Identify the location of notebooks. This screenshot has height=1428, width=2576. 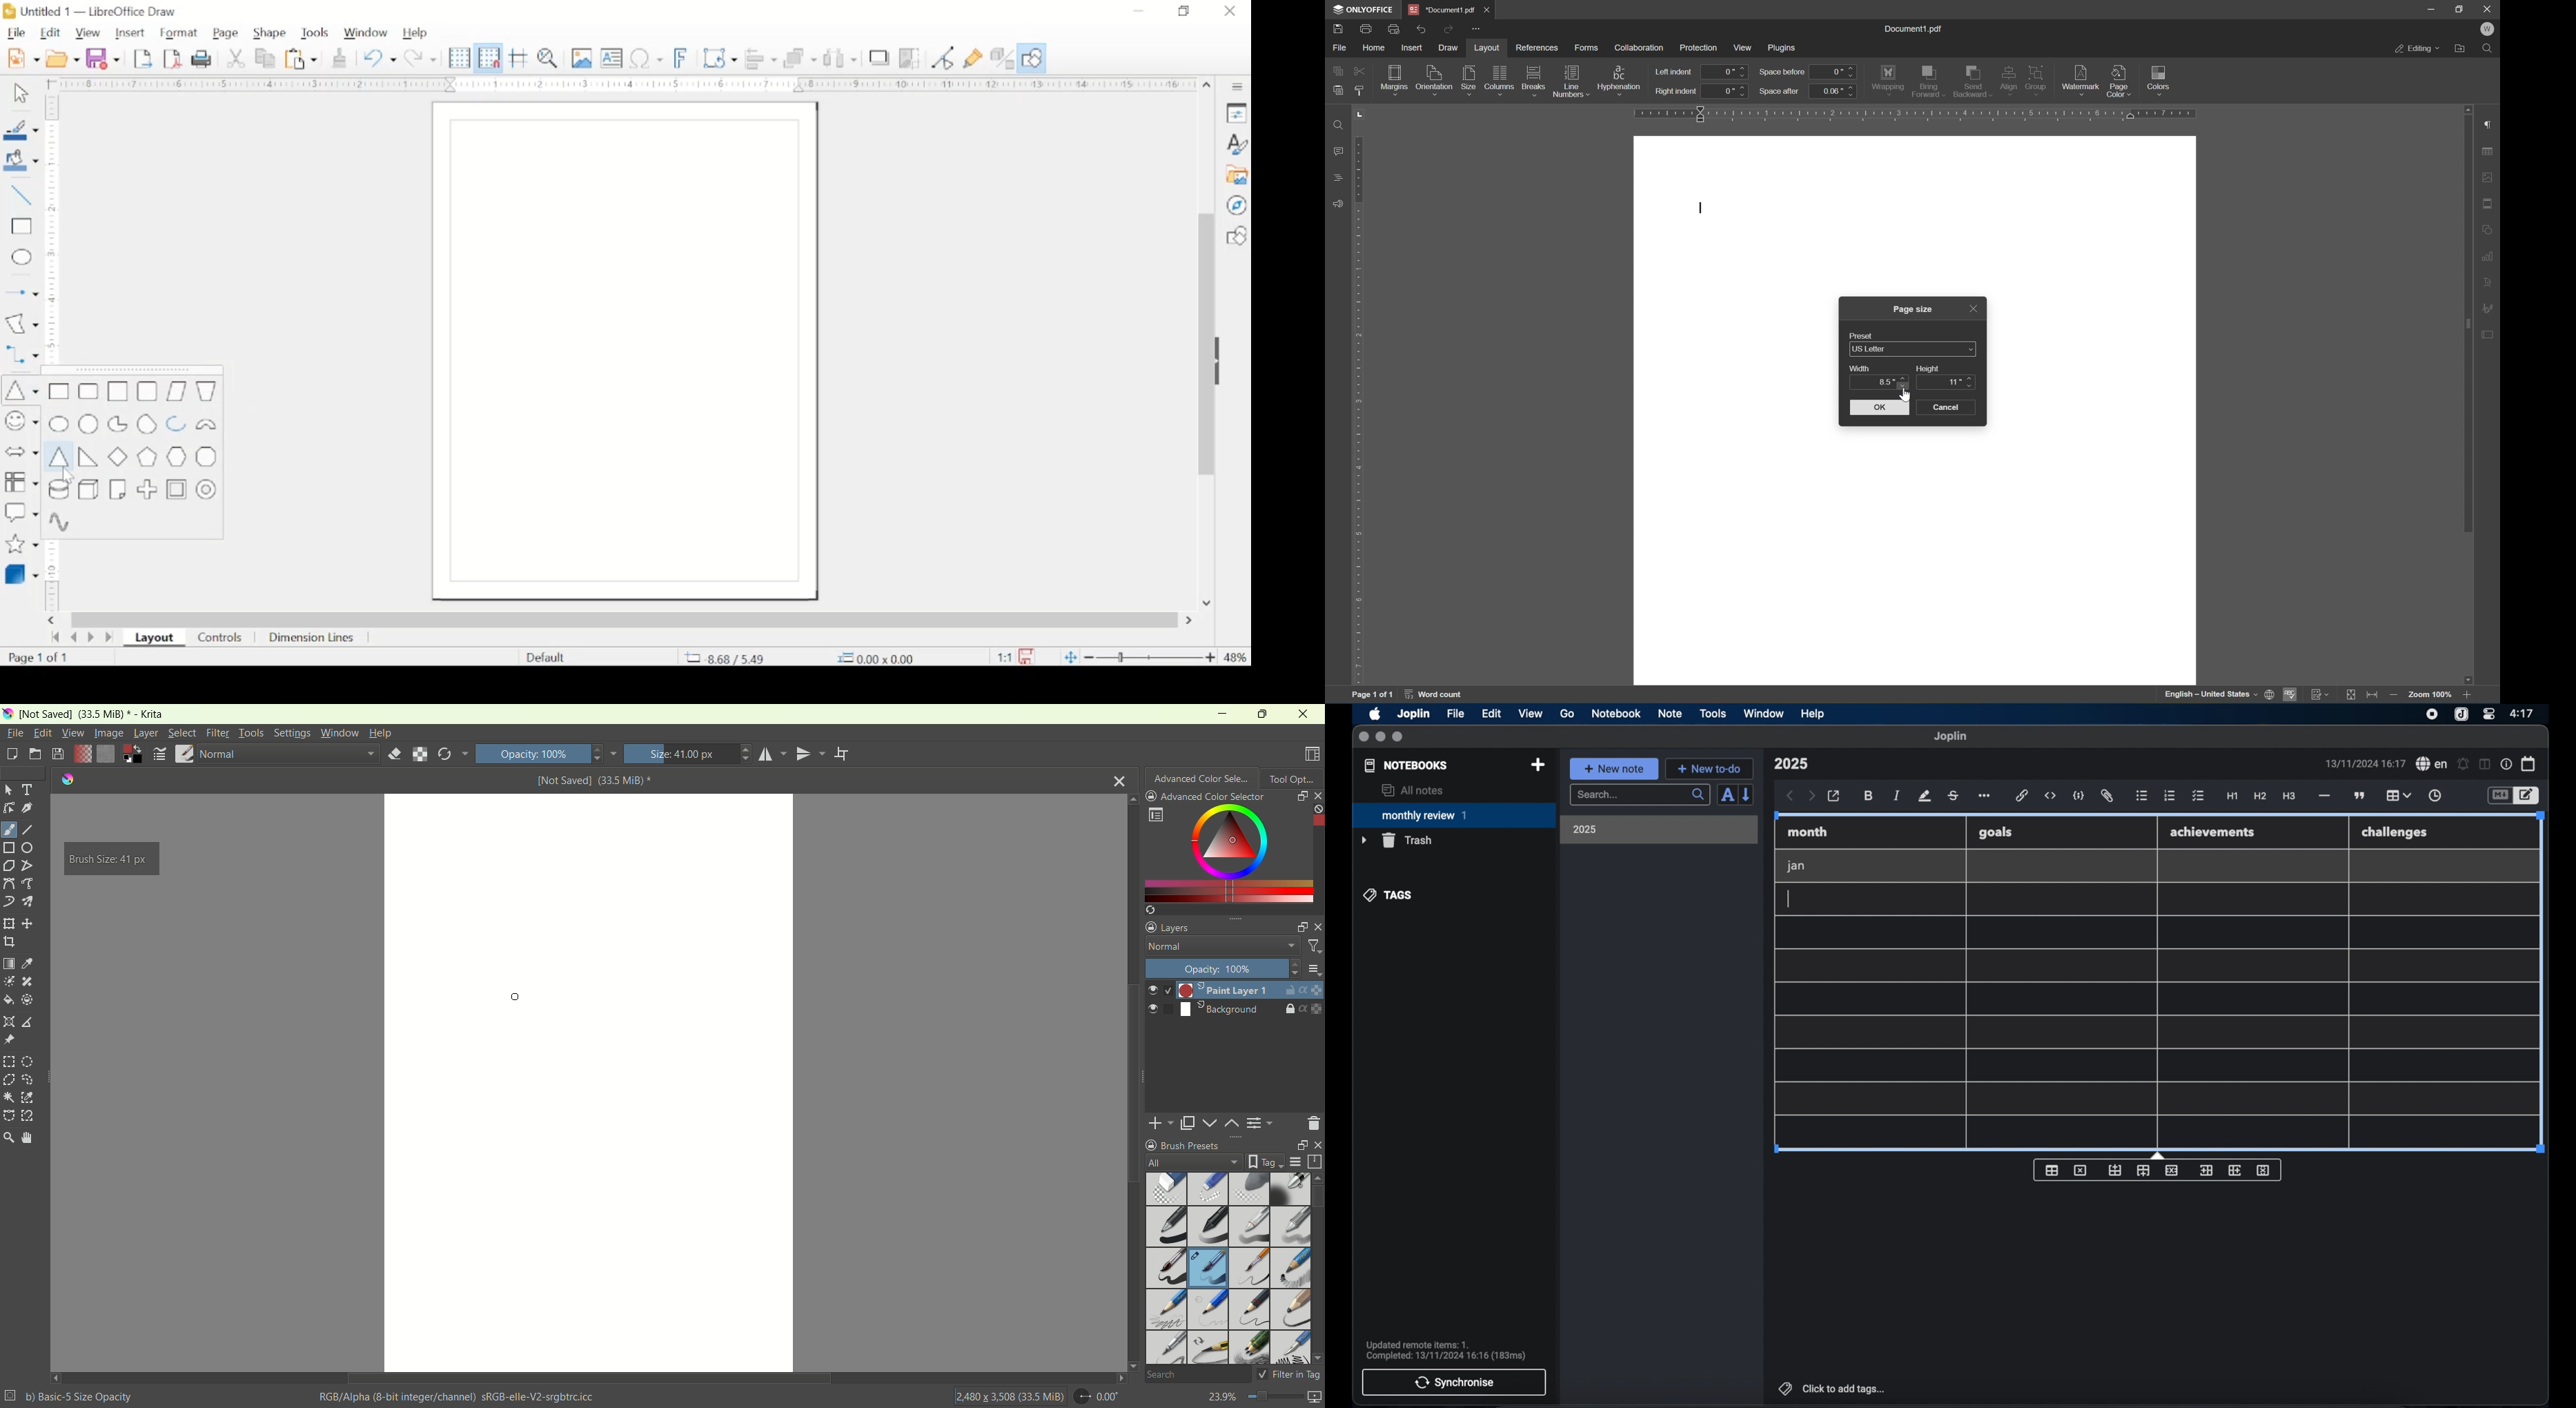
(1406, 765).